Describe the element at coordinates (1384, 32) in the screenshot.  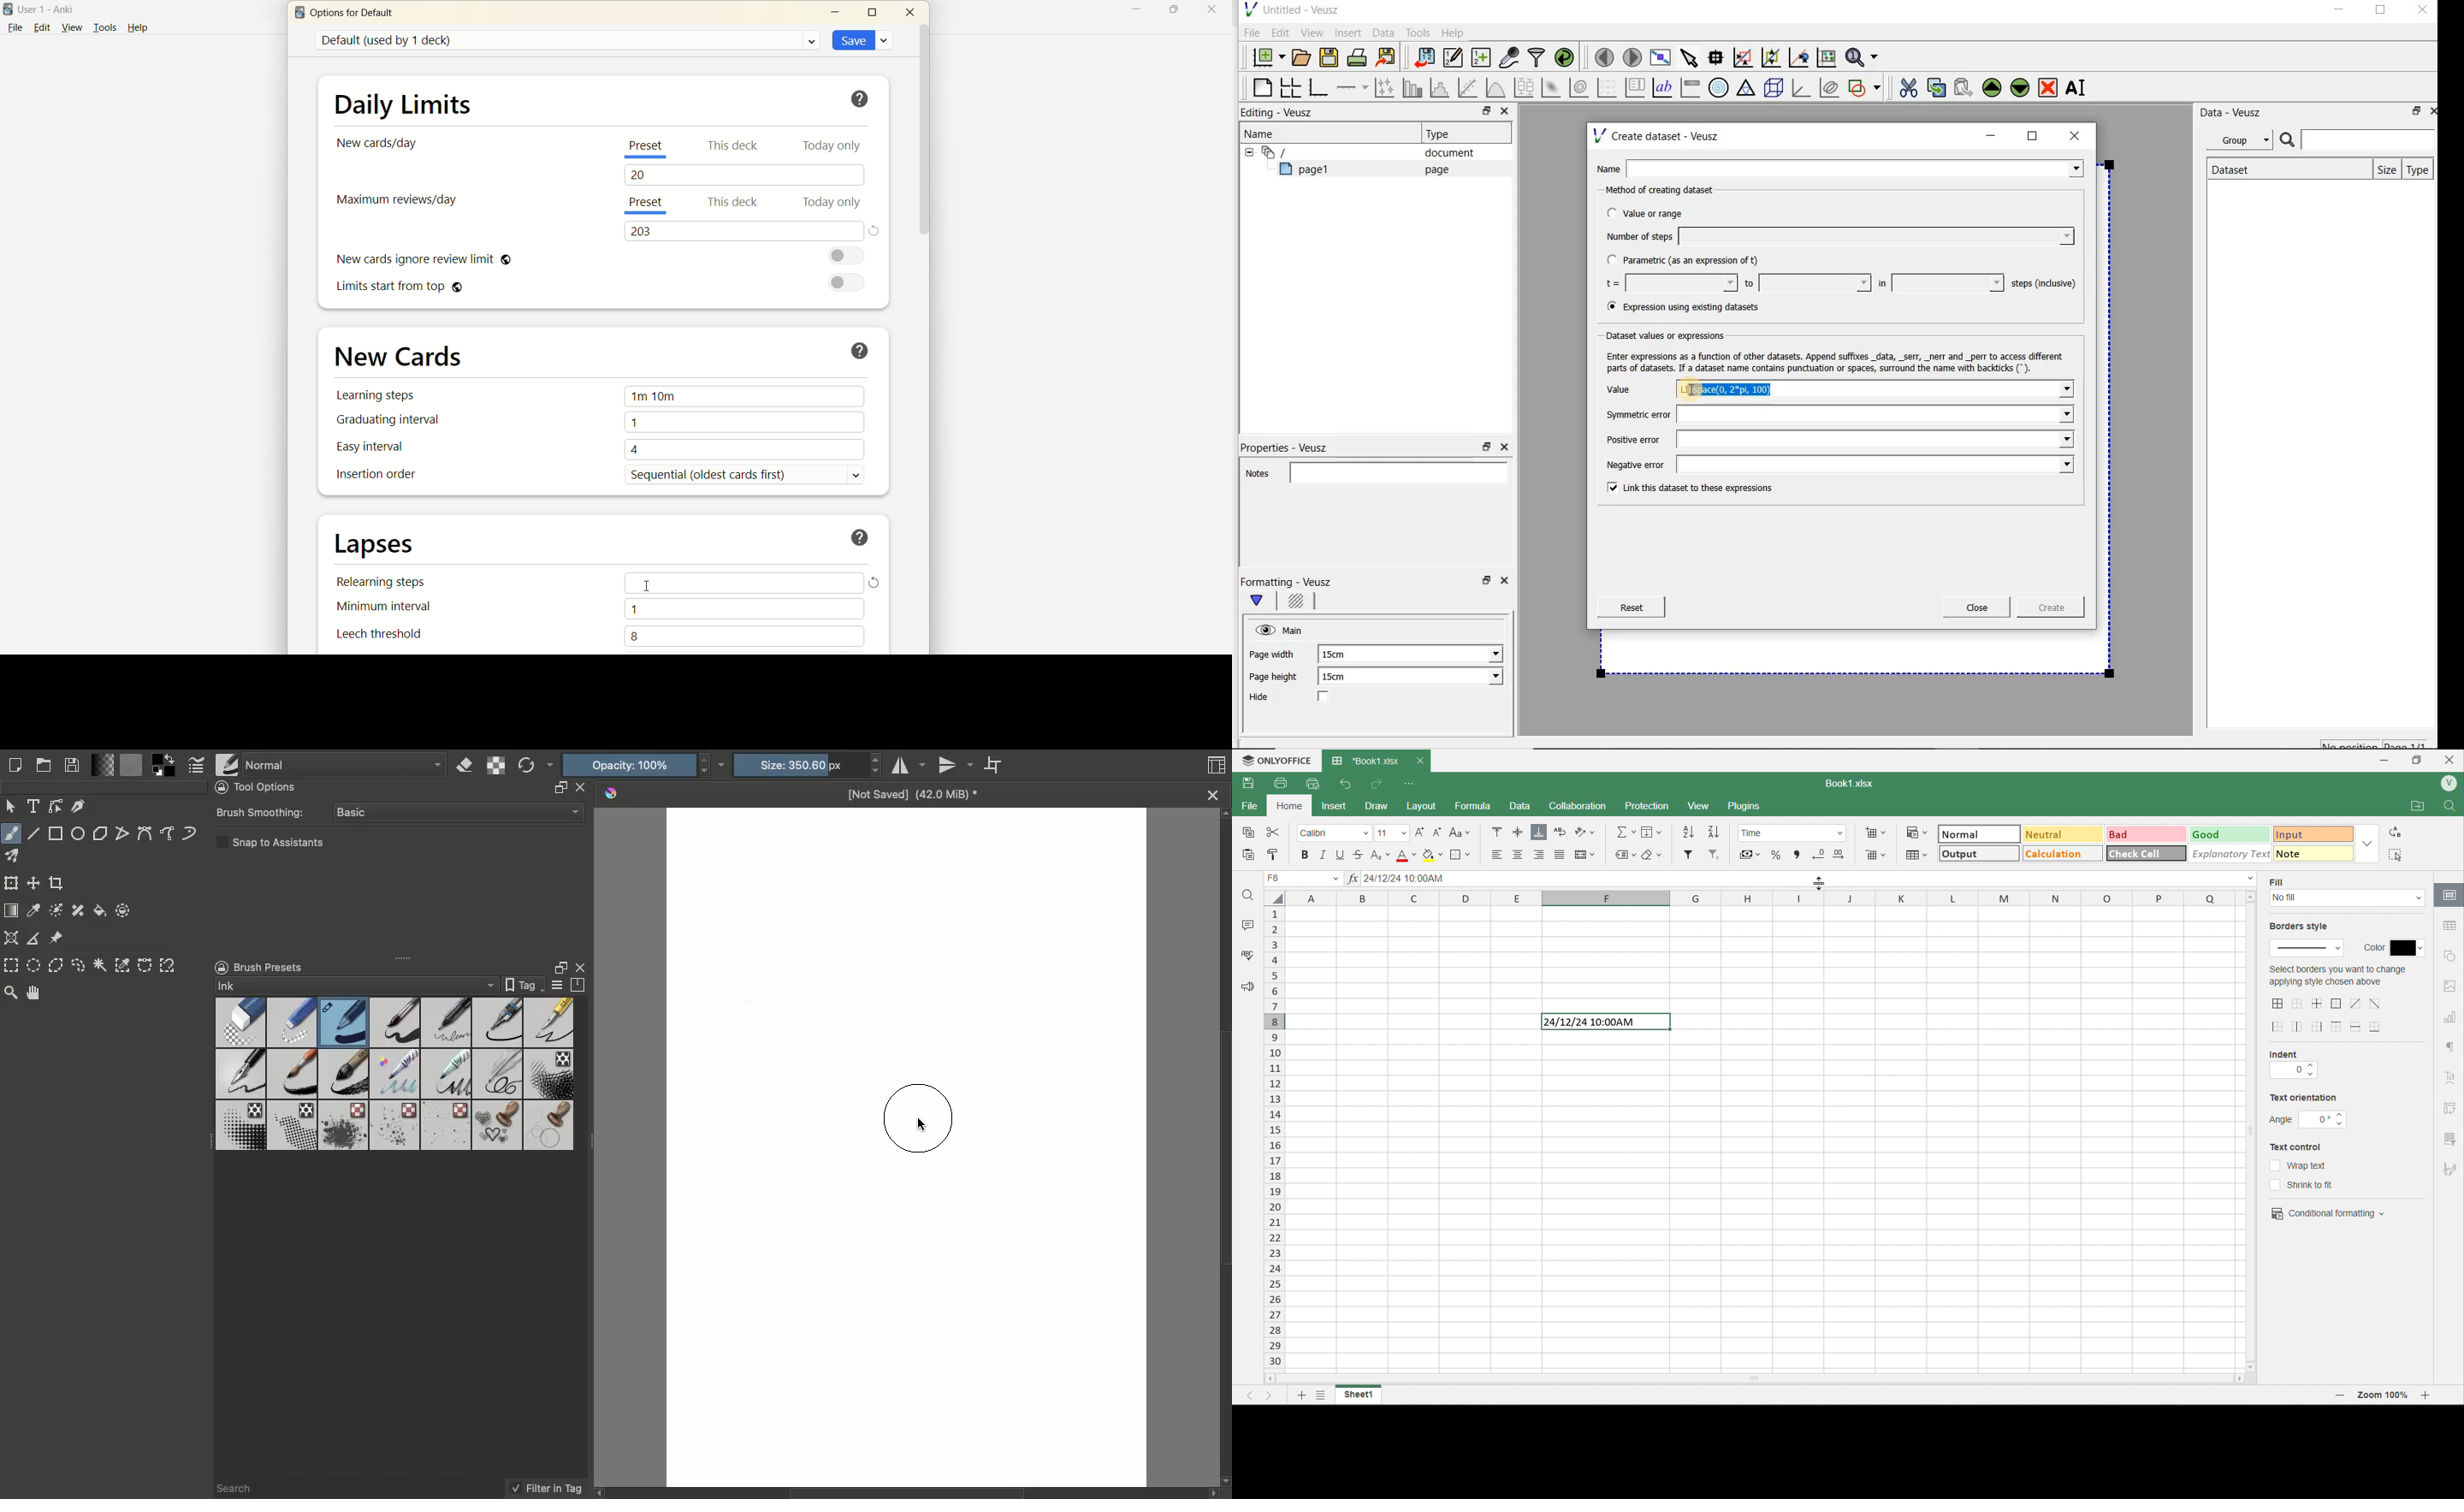
I see `Data` at that location.